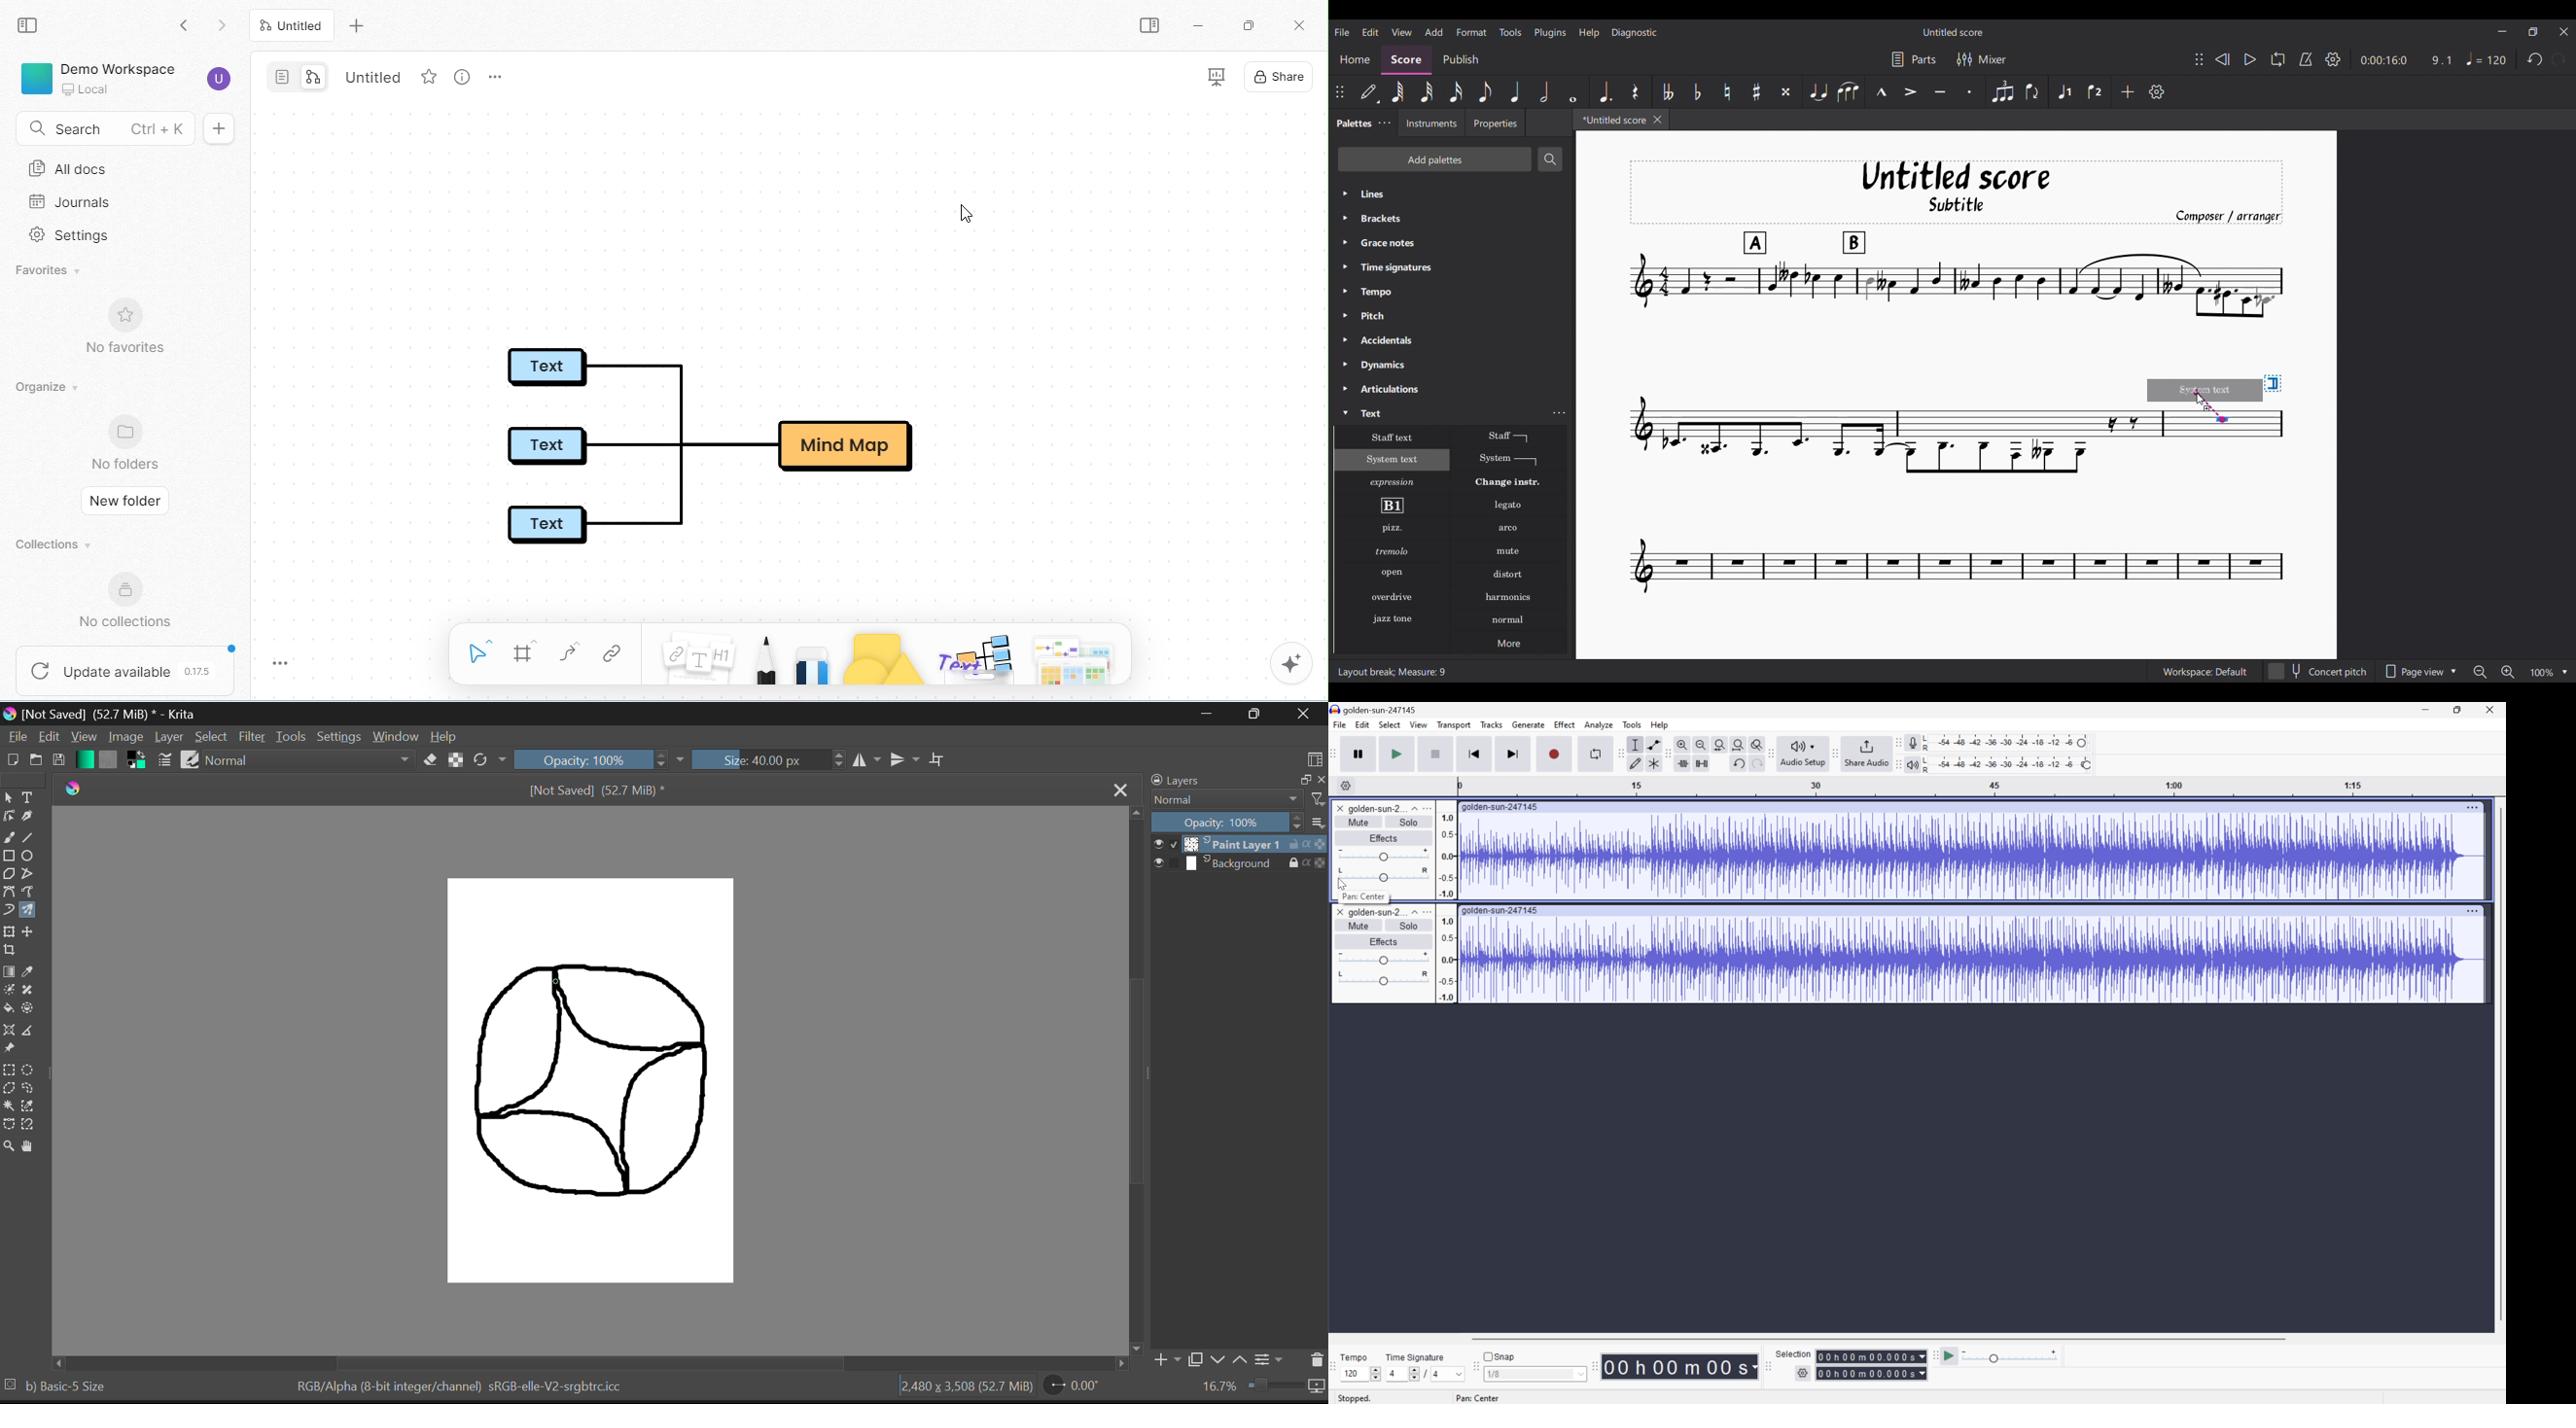 Image resolution: width=2576 pixels, height=1428 pixels. Describe the element at coordinates (30, 909) in the screenshot. I see `Multibrush Tool Selected` at that location.